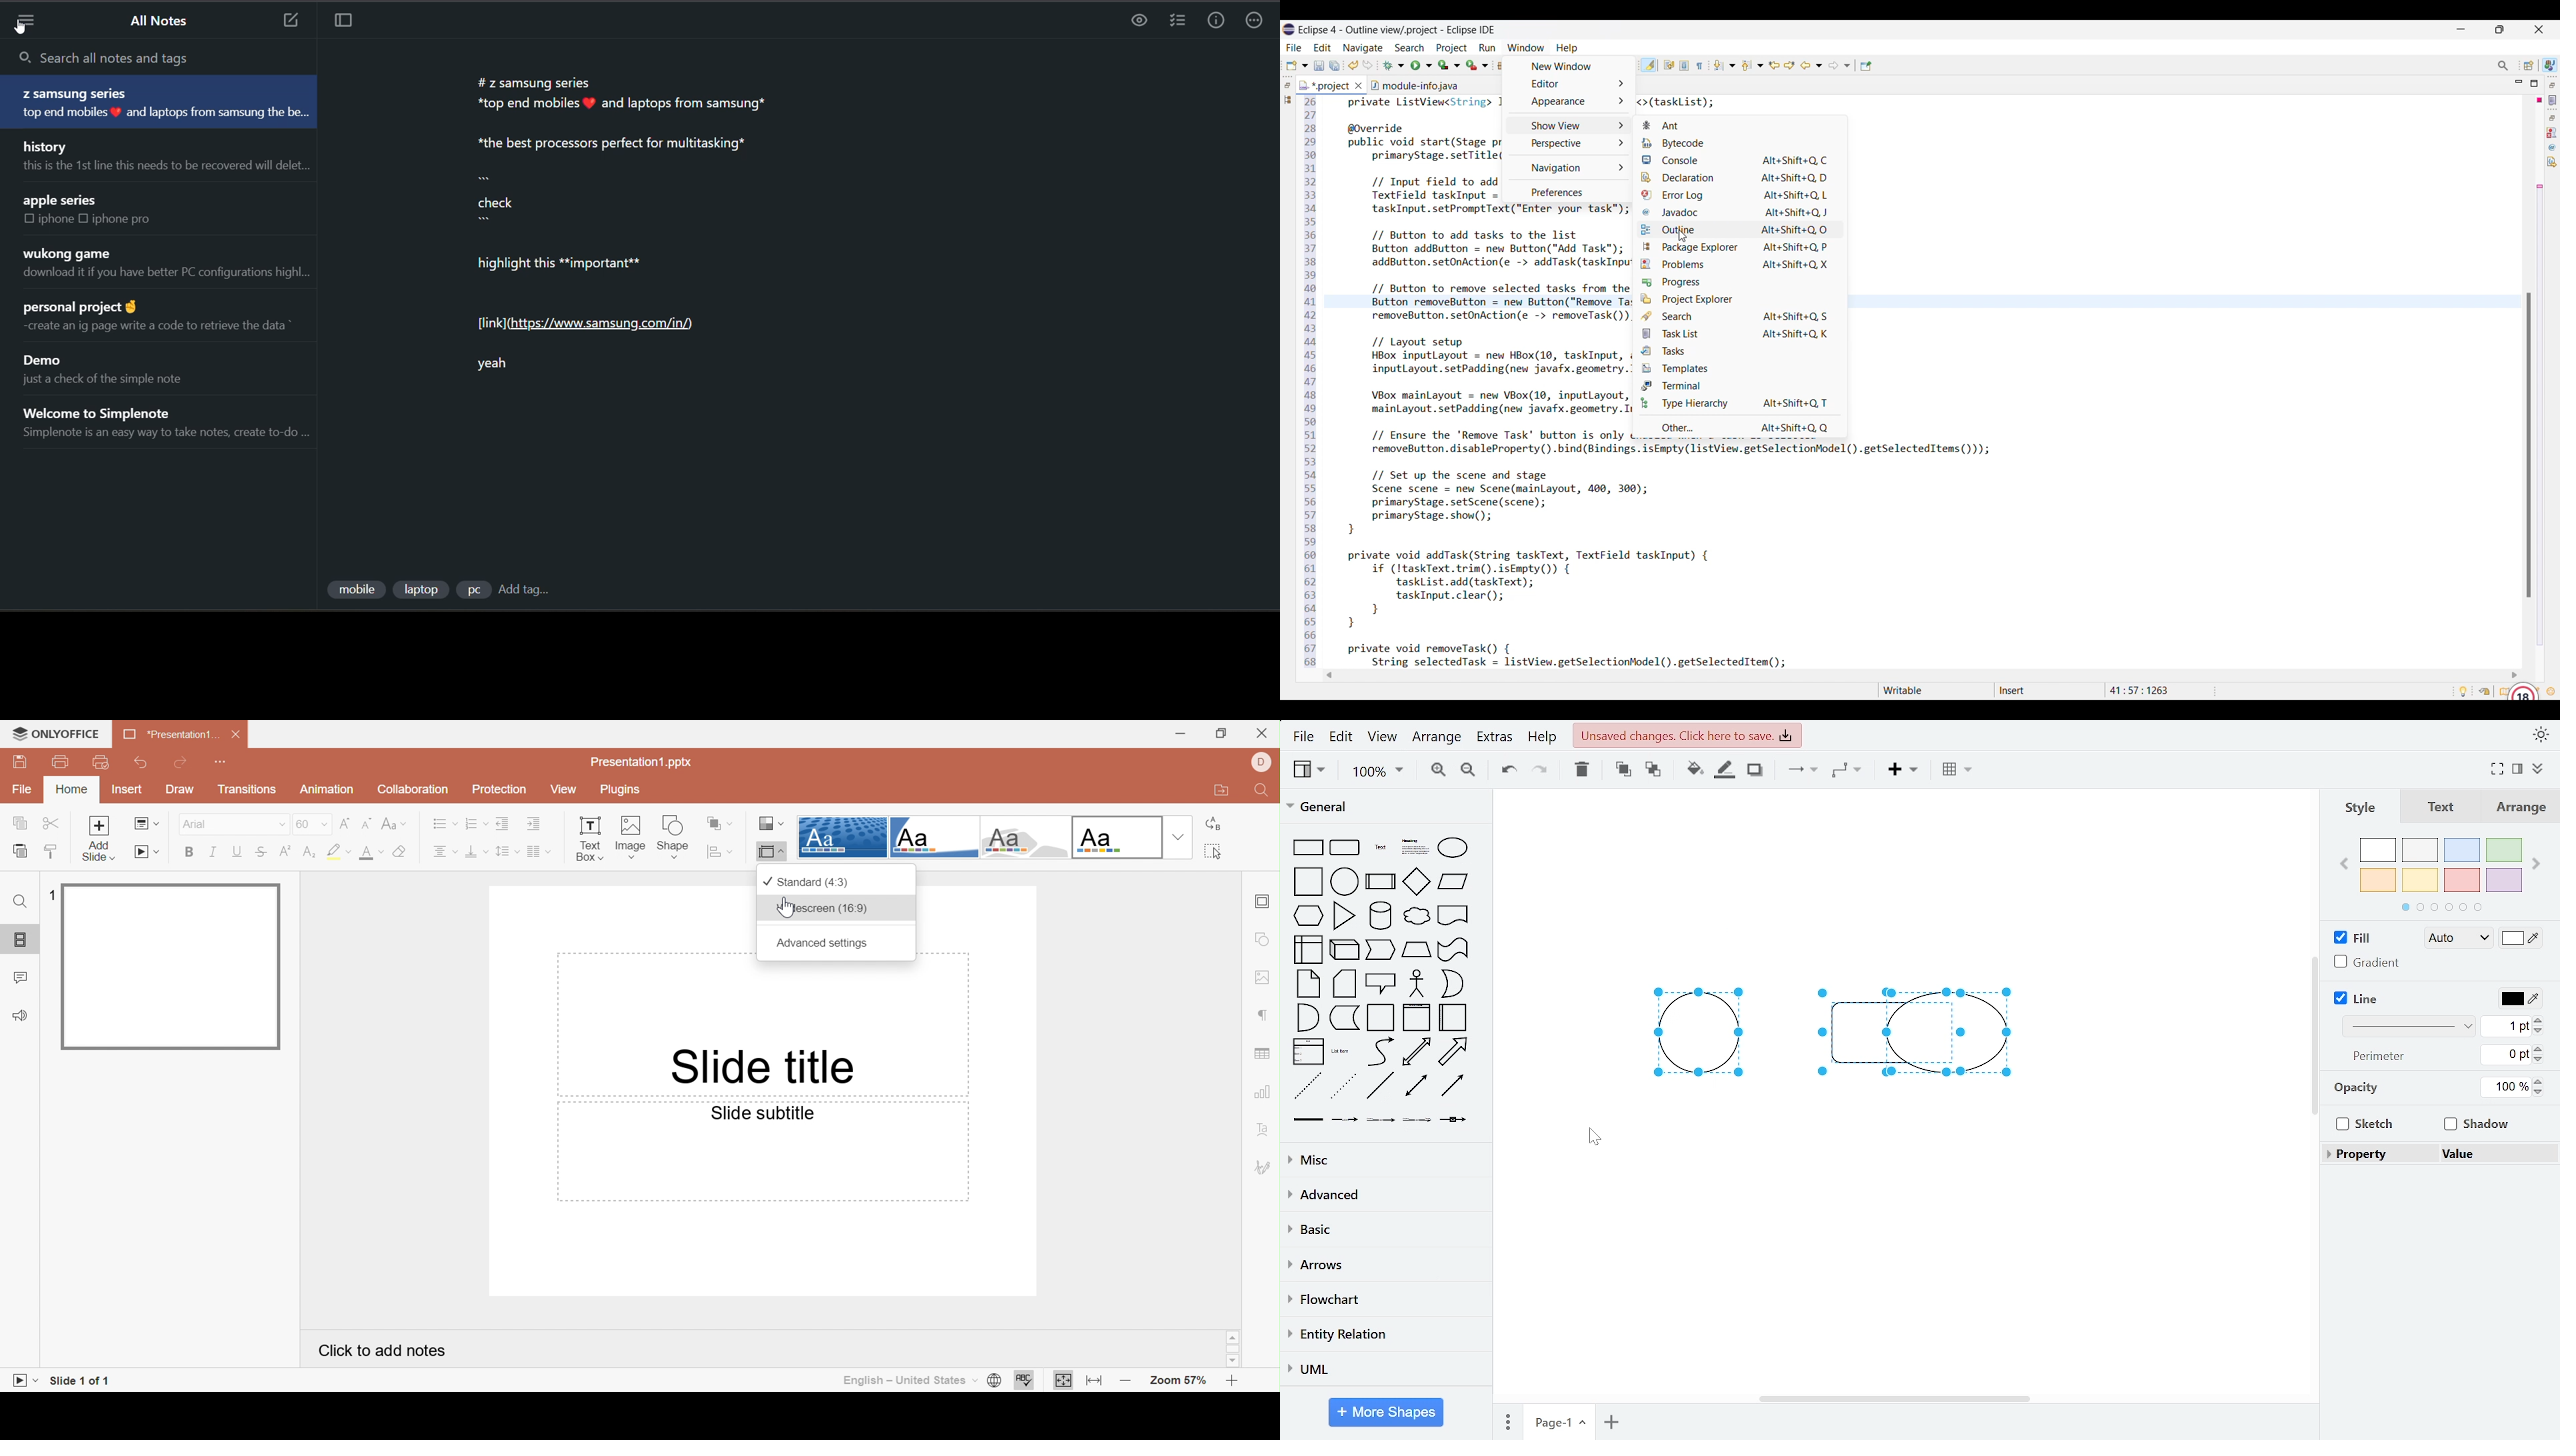  I want to click on Change slide layout, so click(147, 823).